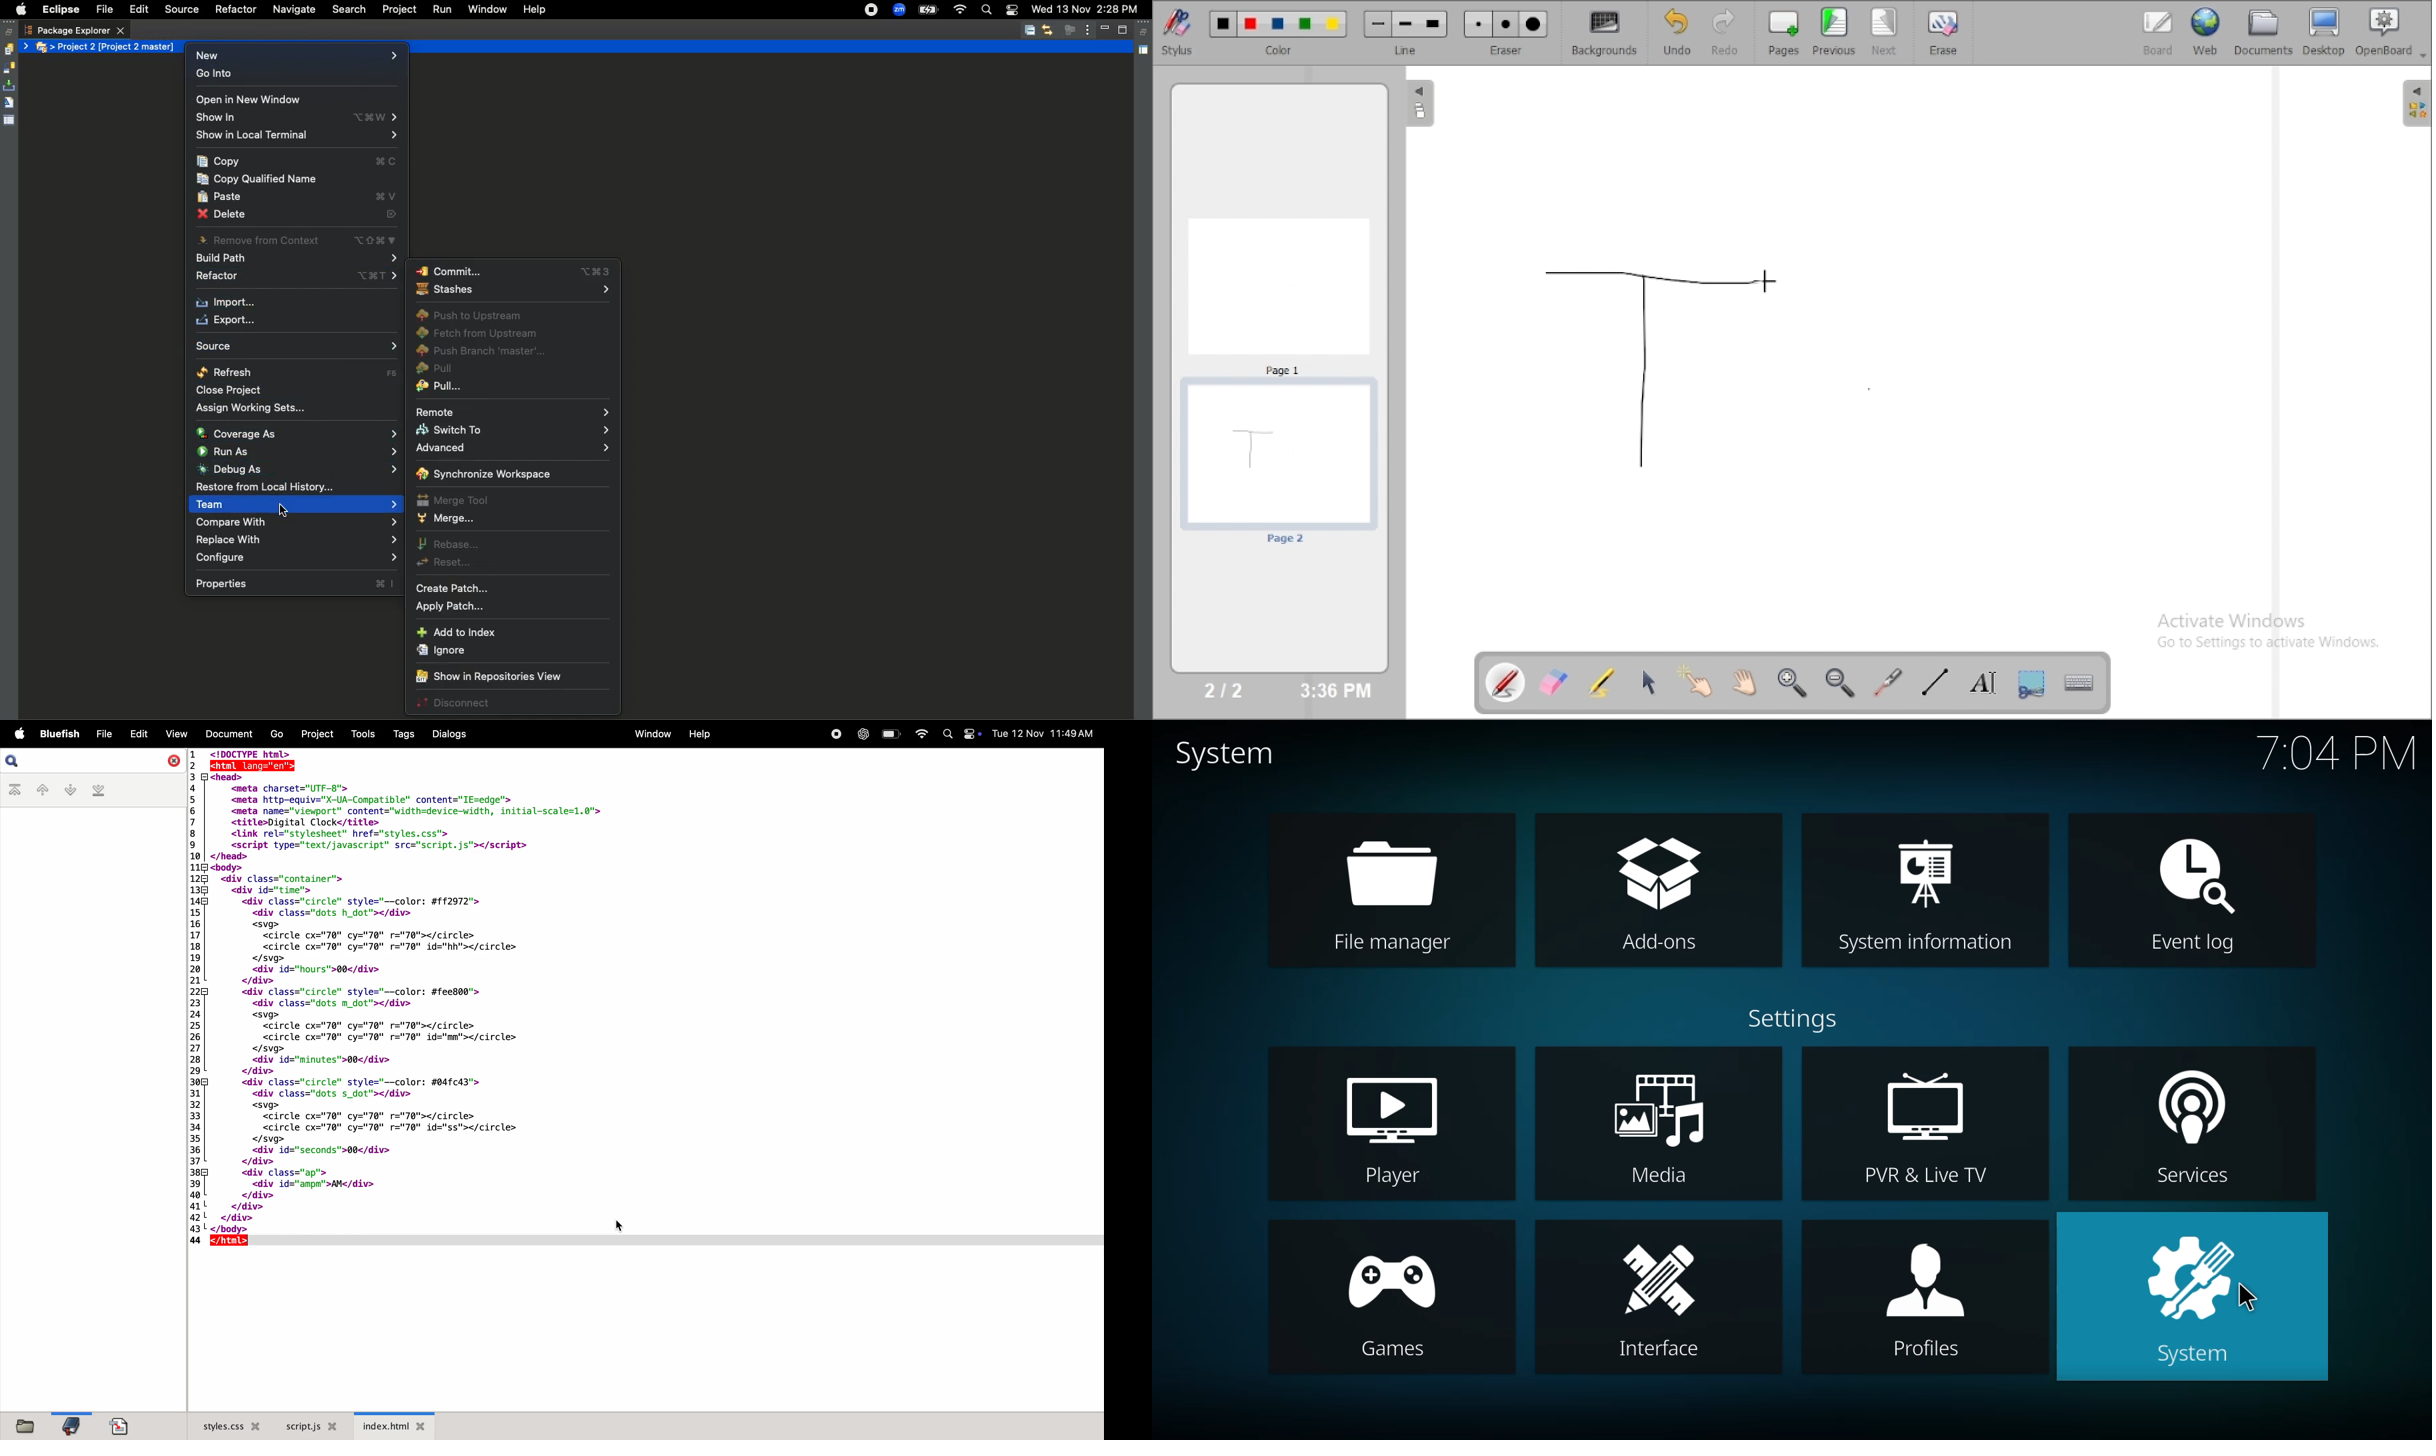 This screenshot has height=1456, width=2436. I want to click on Import, so click(229, 303).